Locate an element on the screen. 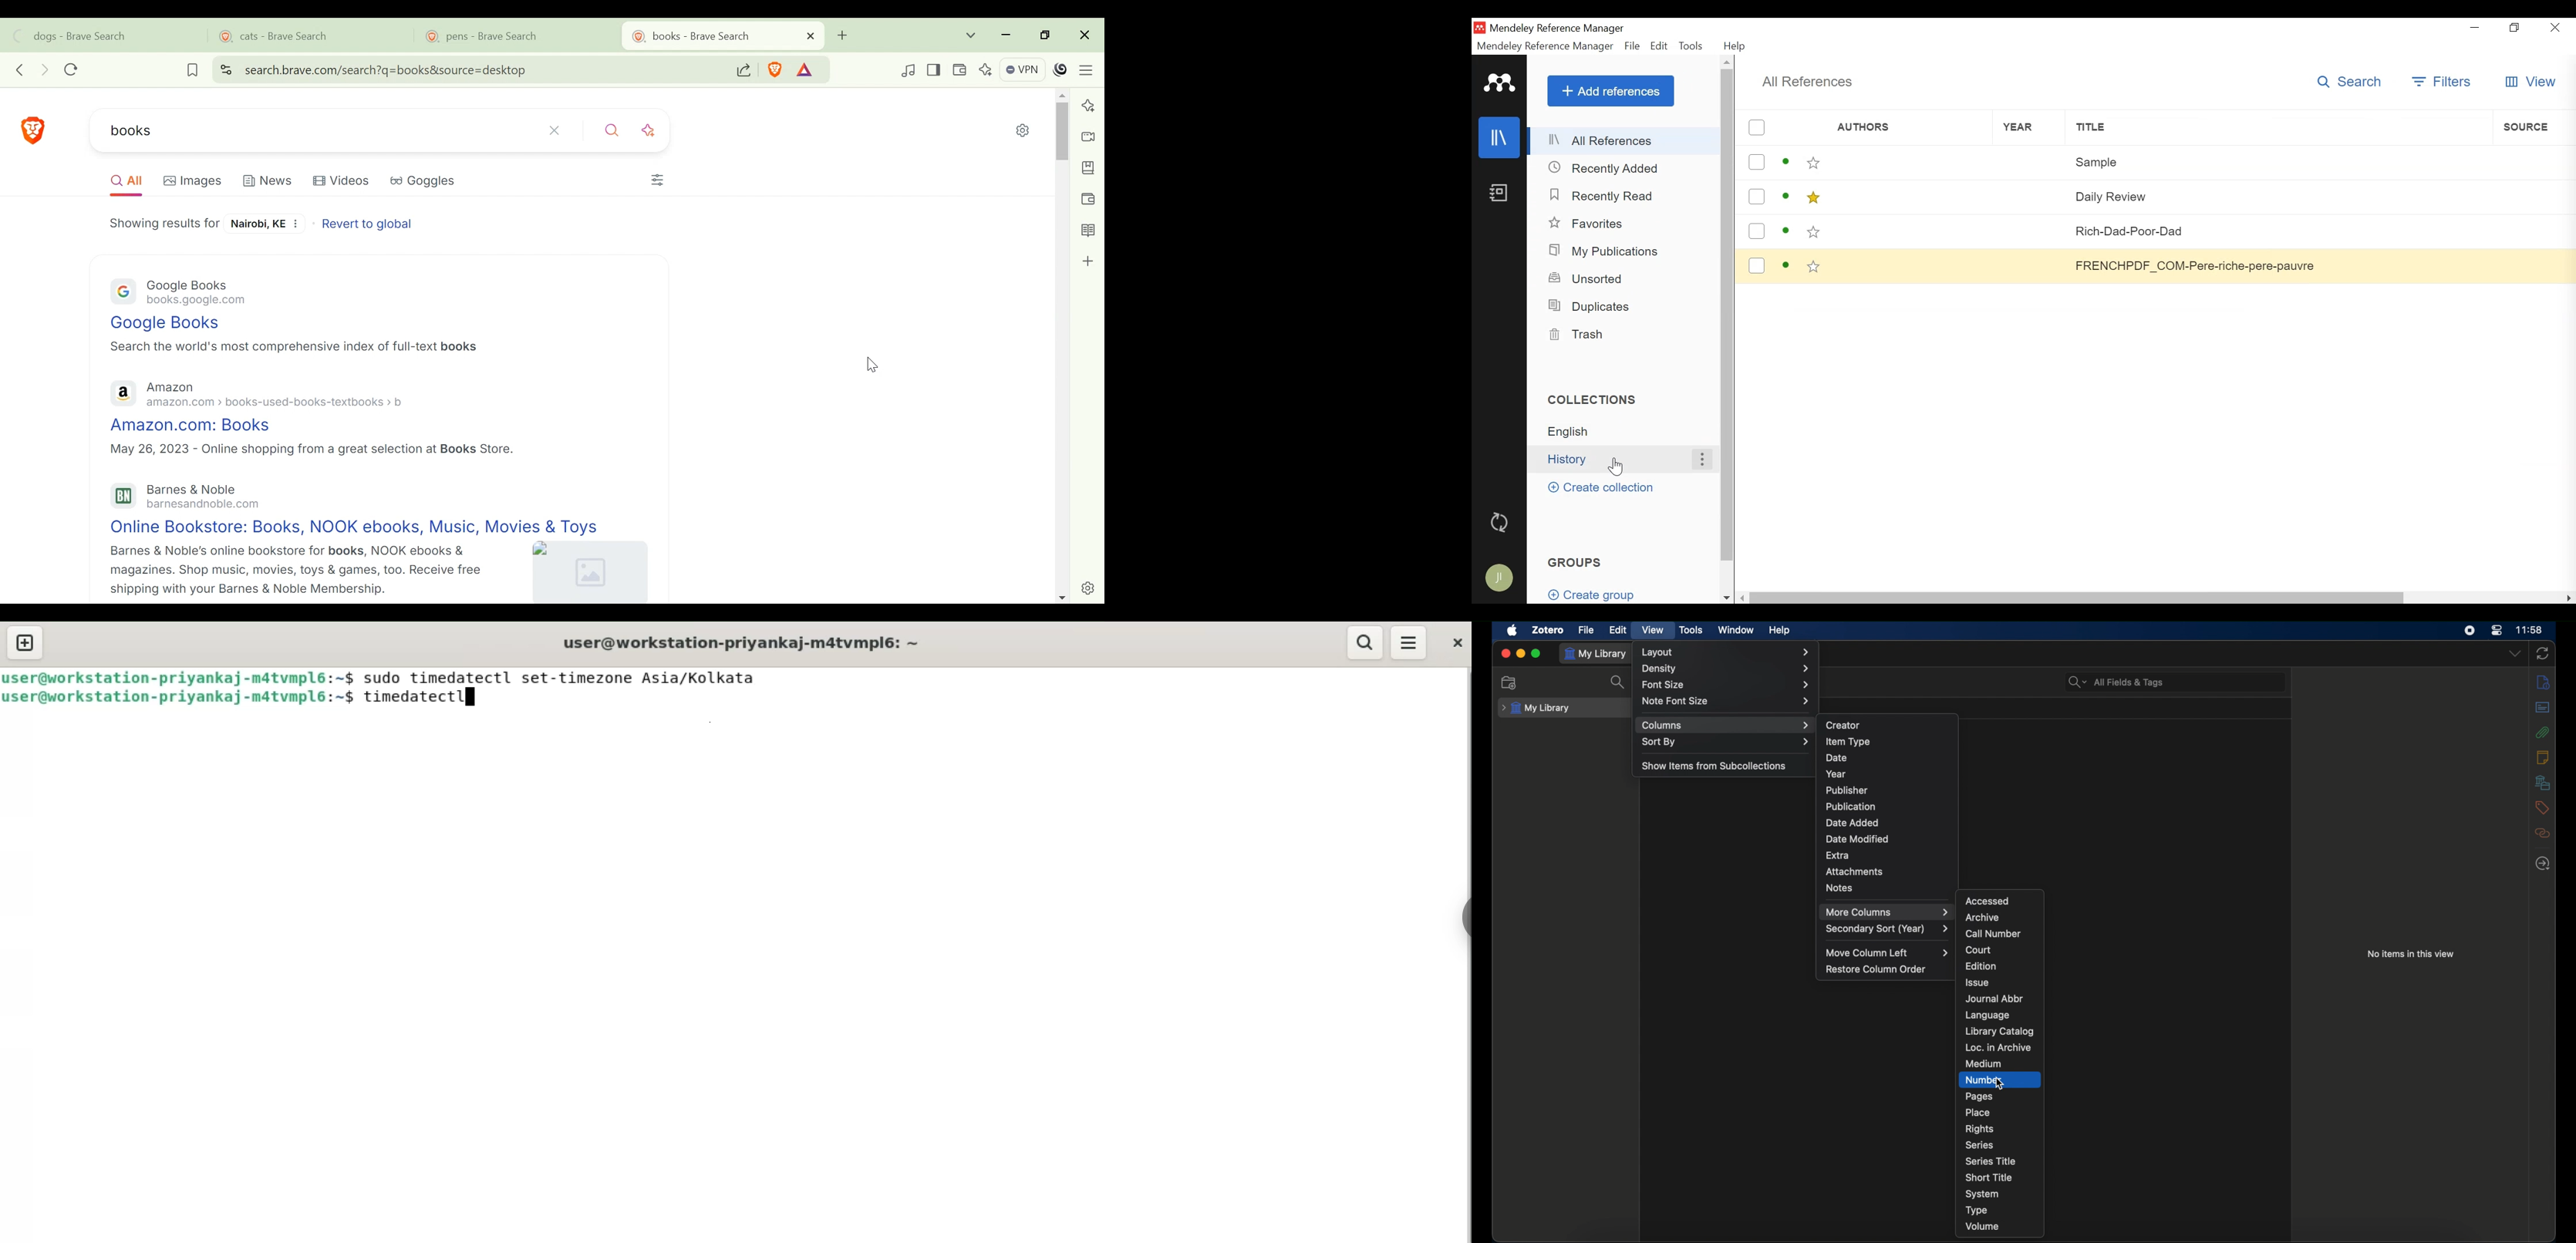 The width and height of the screenshot is (2576, 1260). My Publications is located at coordinates (1607, 251).